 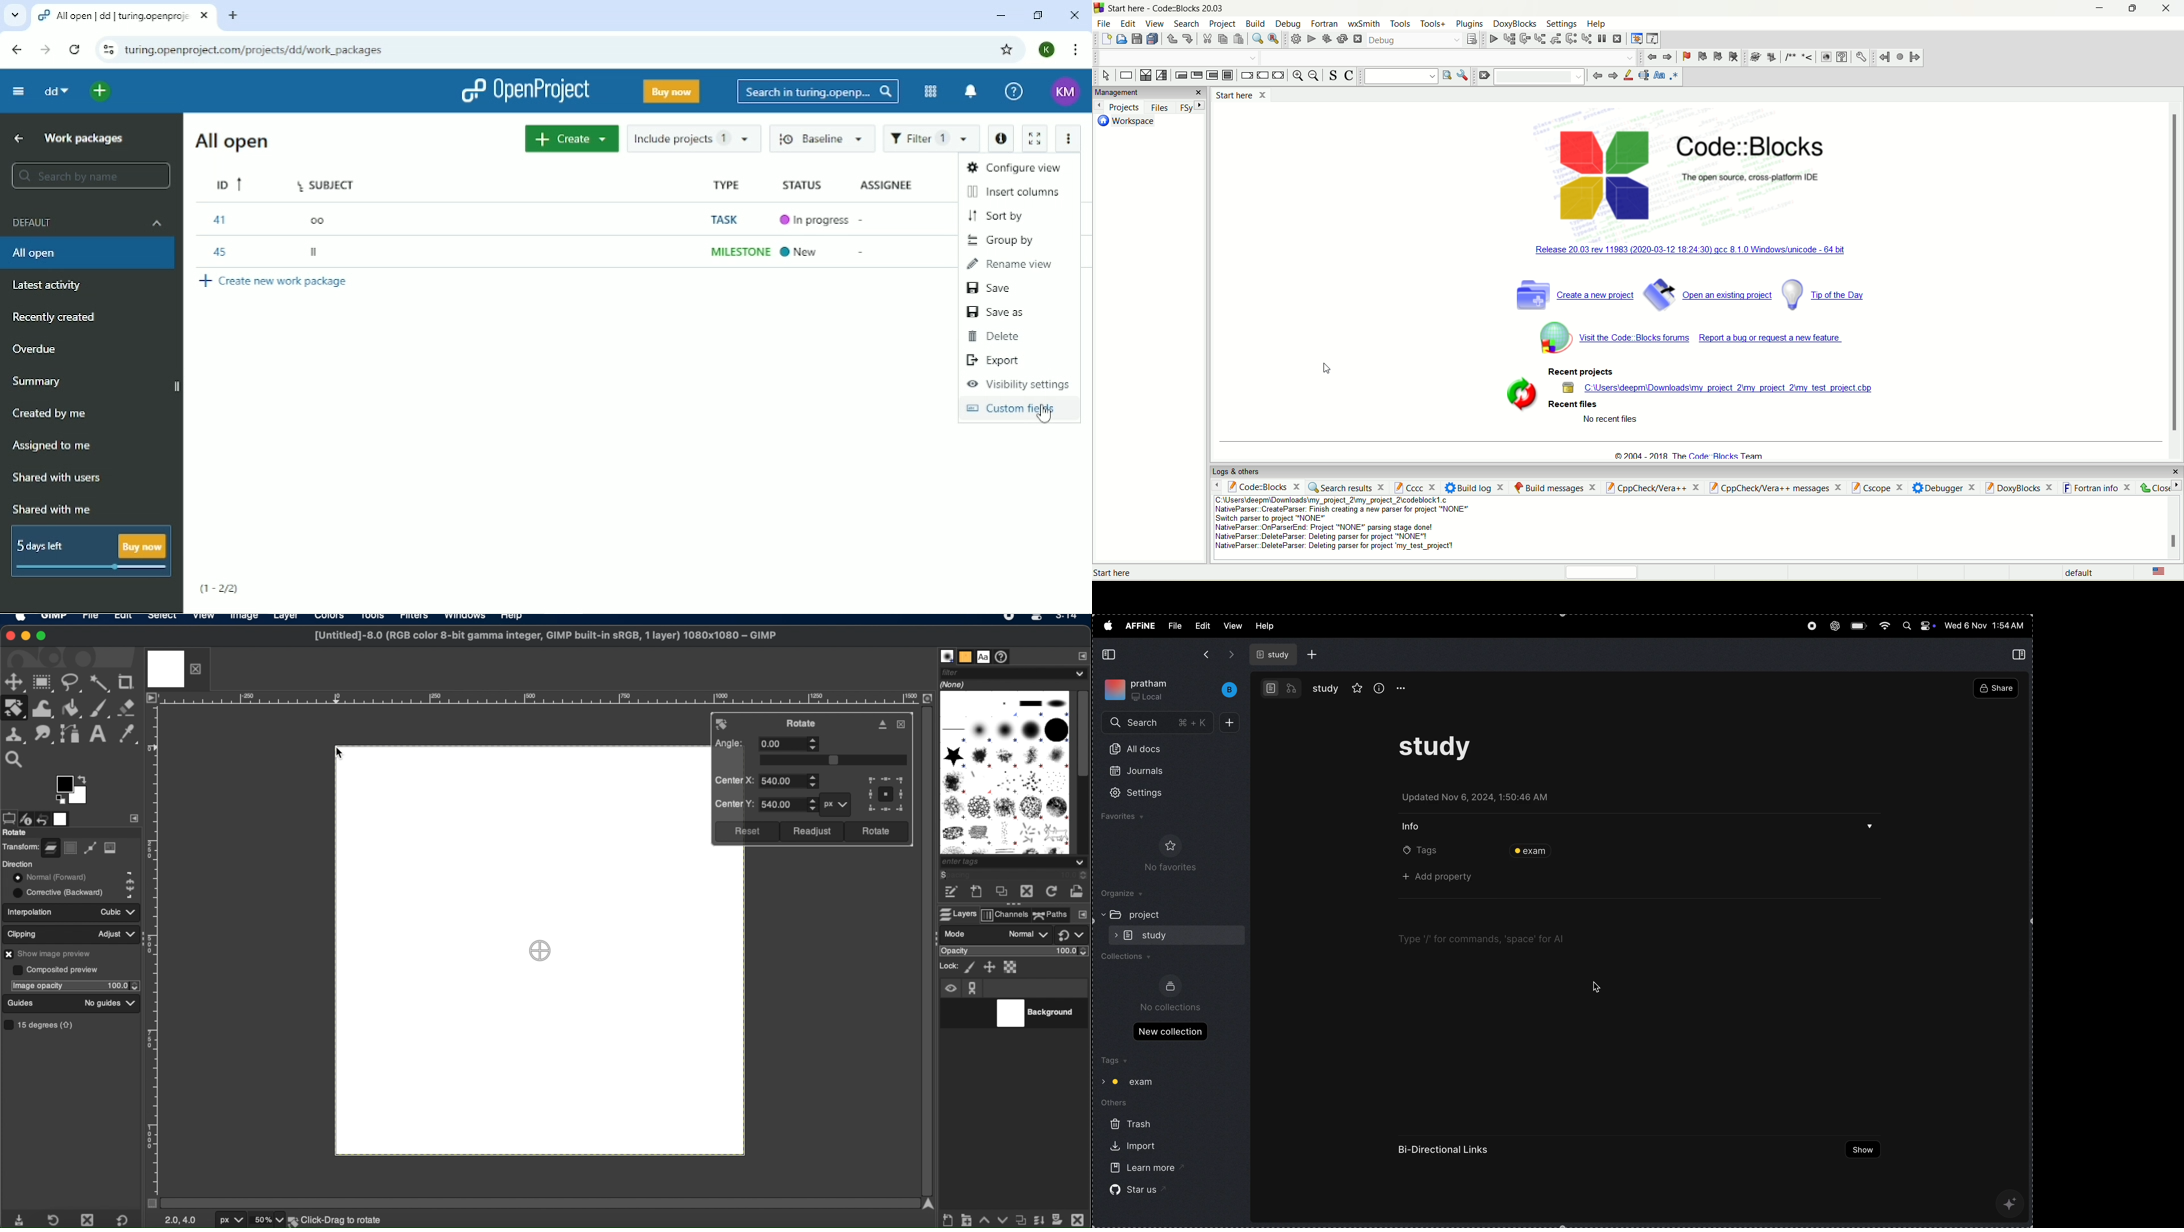 I want to click on study file, so click(x=1275, y=654).